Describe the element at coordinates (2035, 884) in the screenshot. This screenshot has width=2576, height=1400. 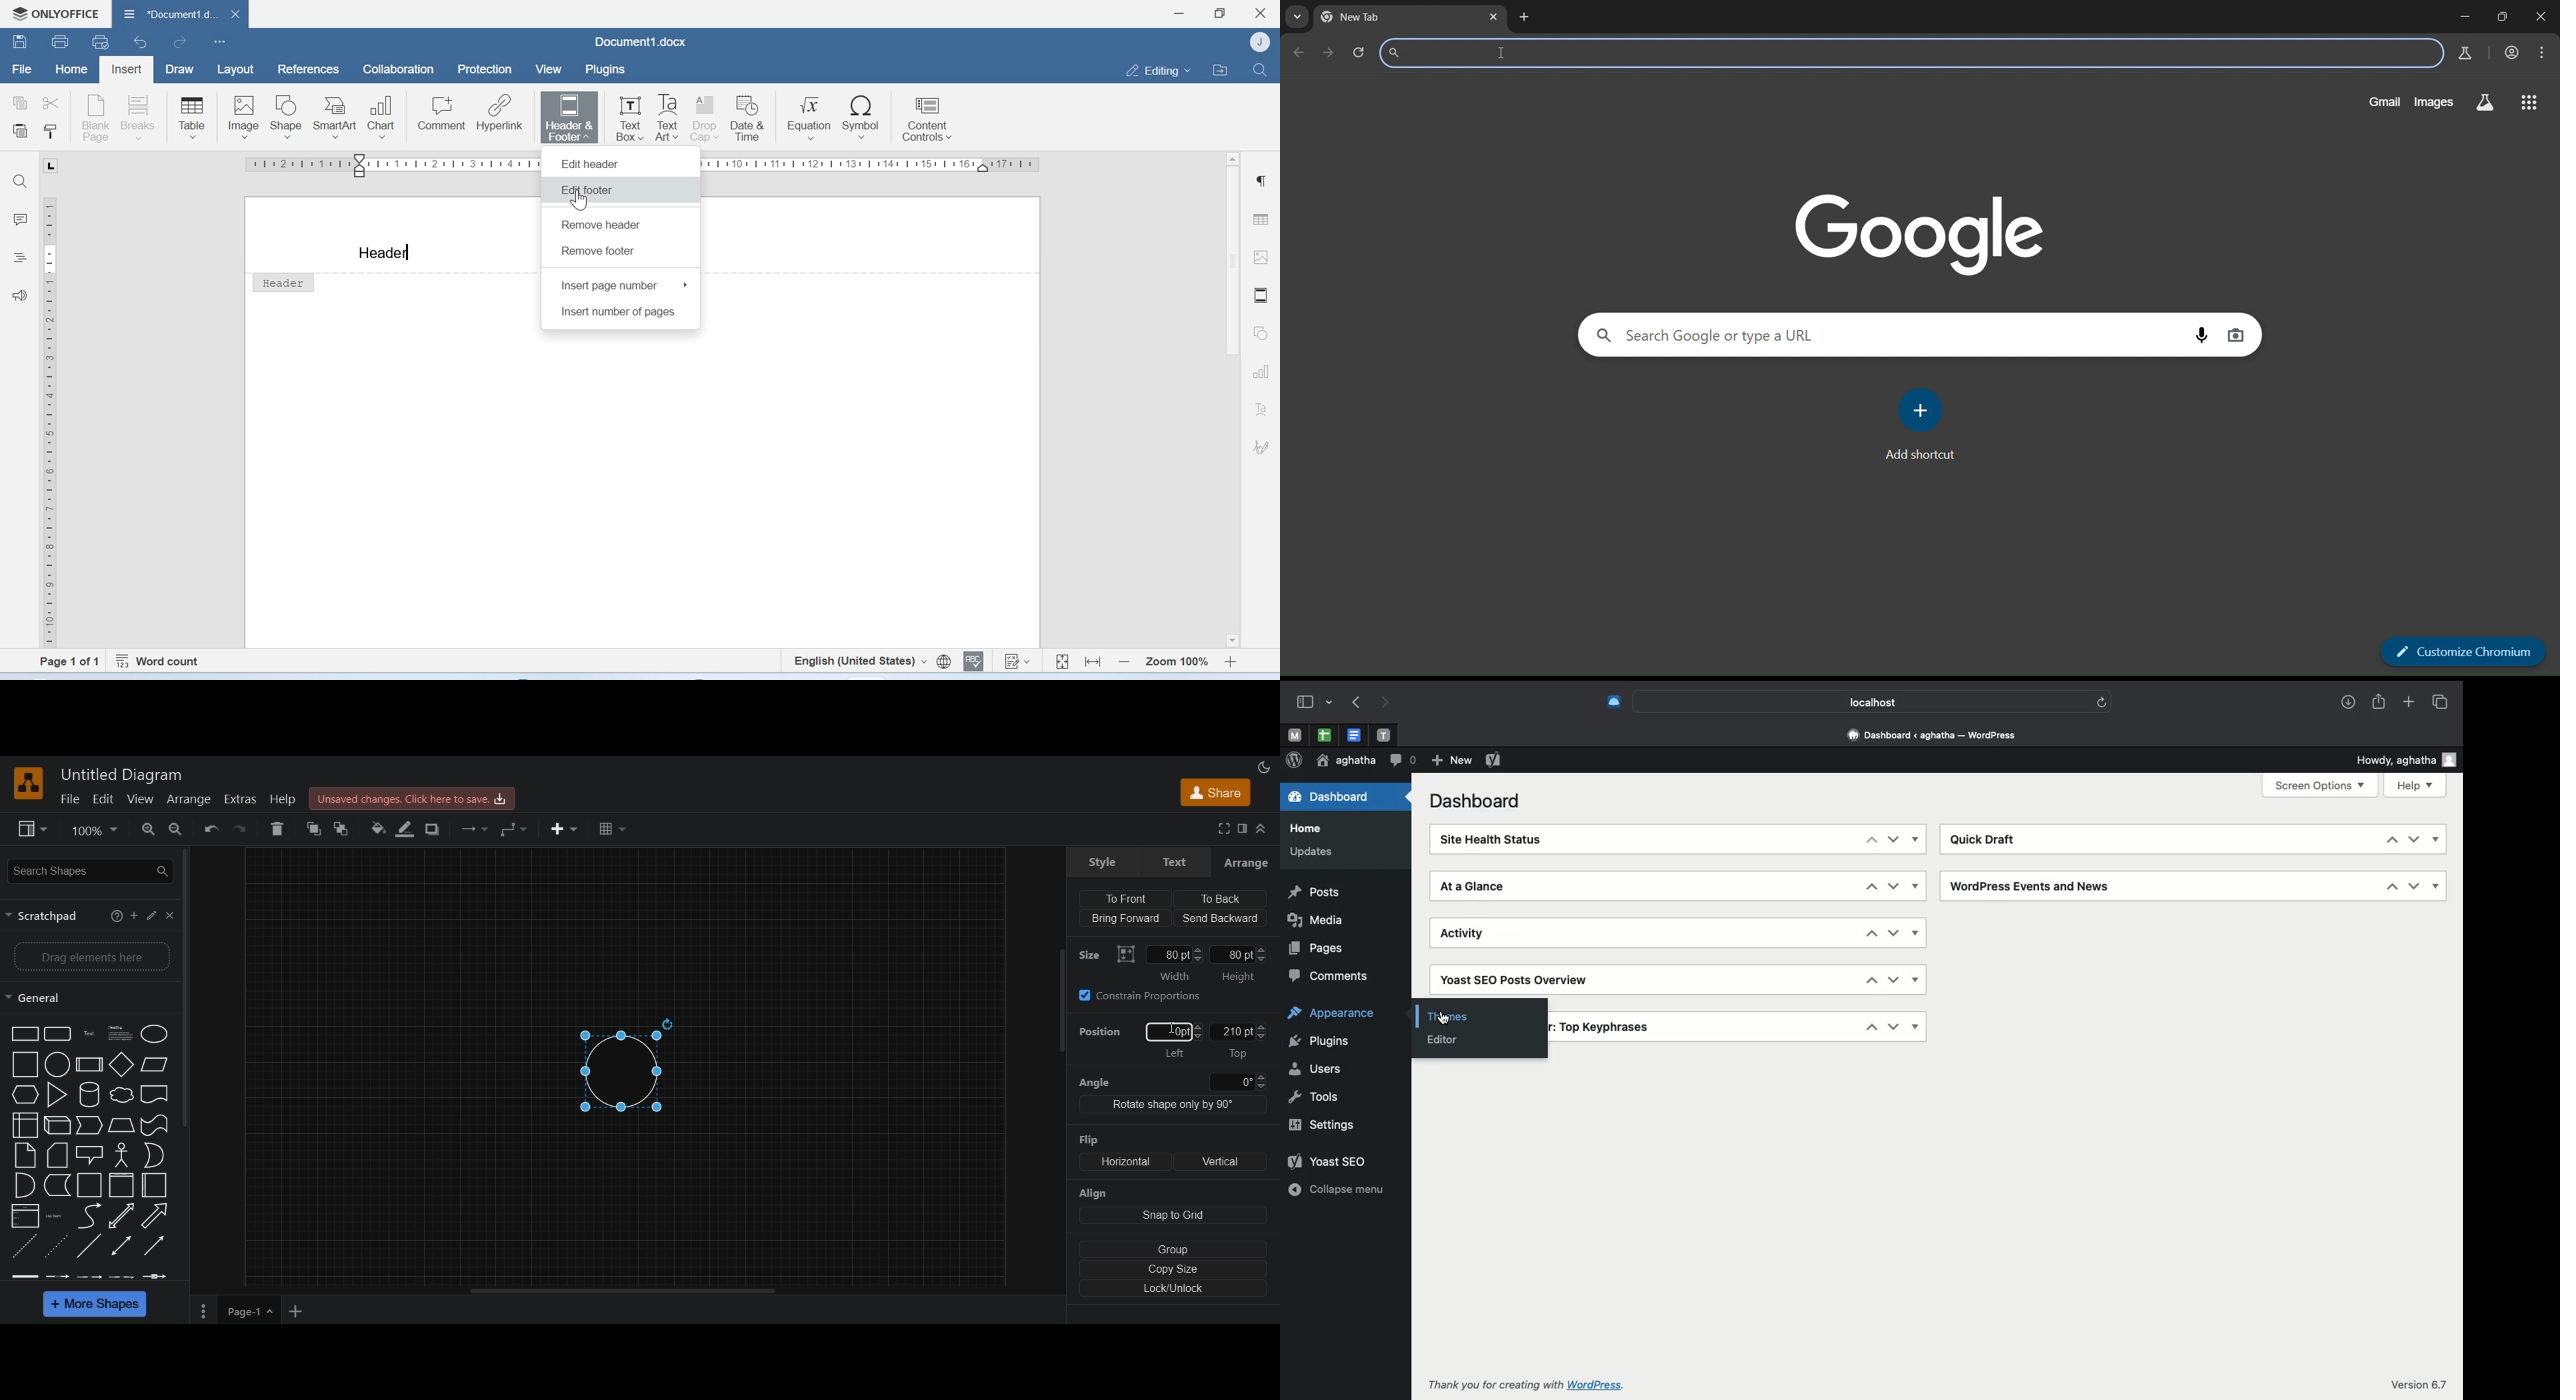
I see `Wordpress events and news` at that location.